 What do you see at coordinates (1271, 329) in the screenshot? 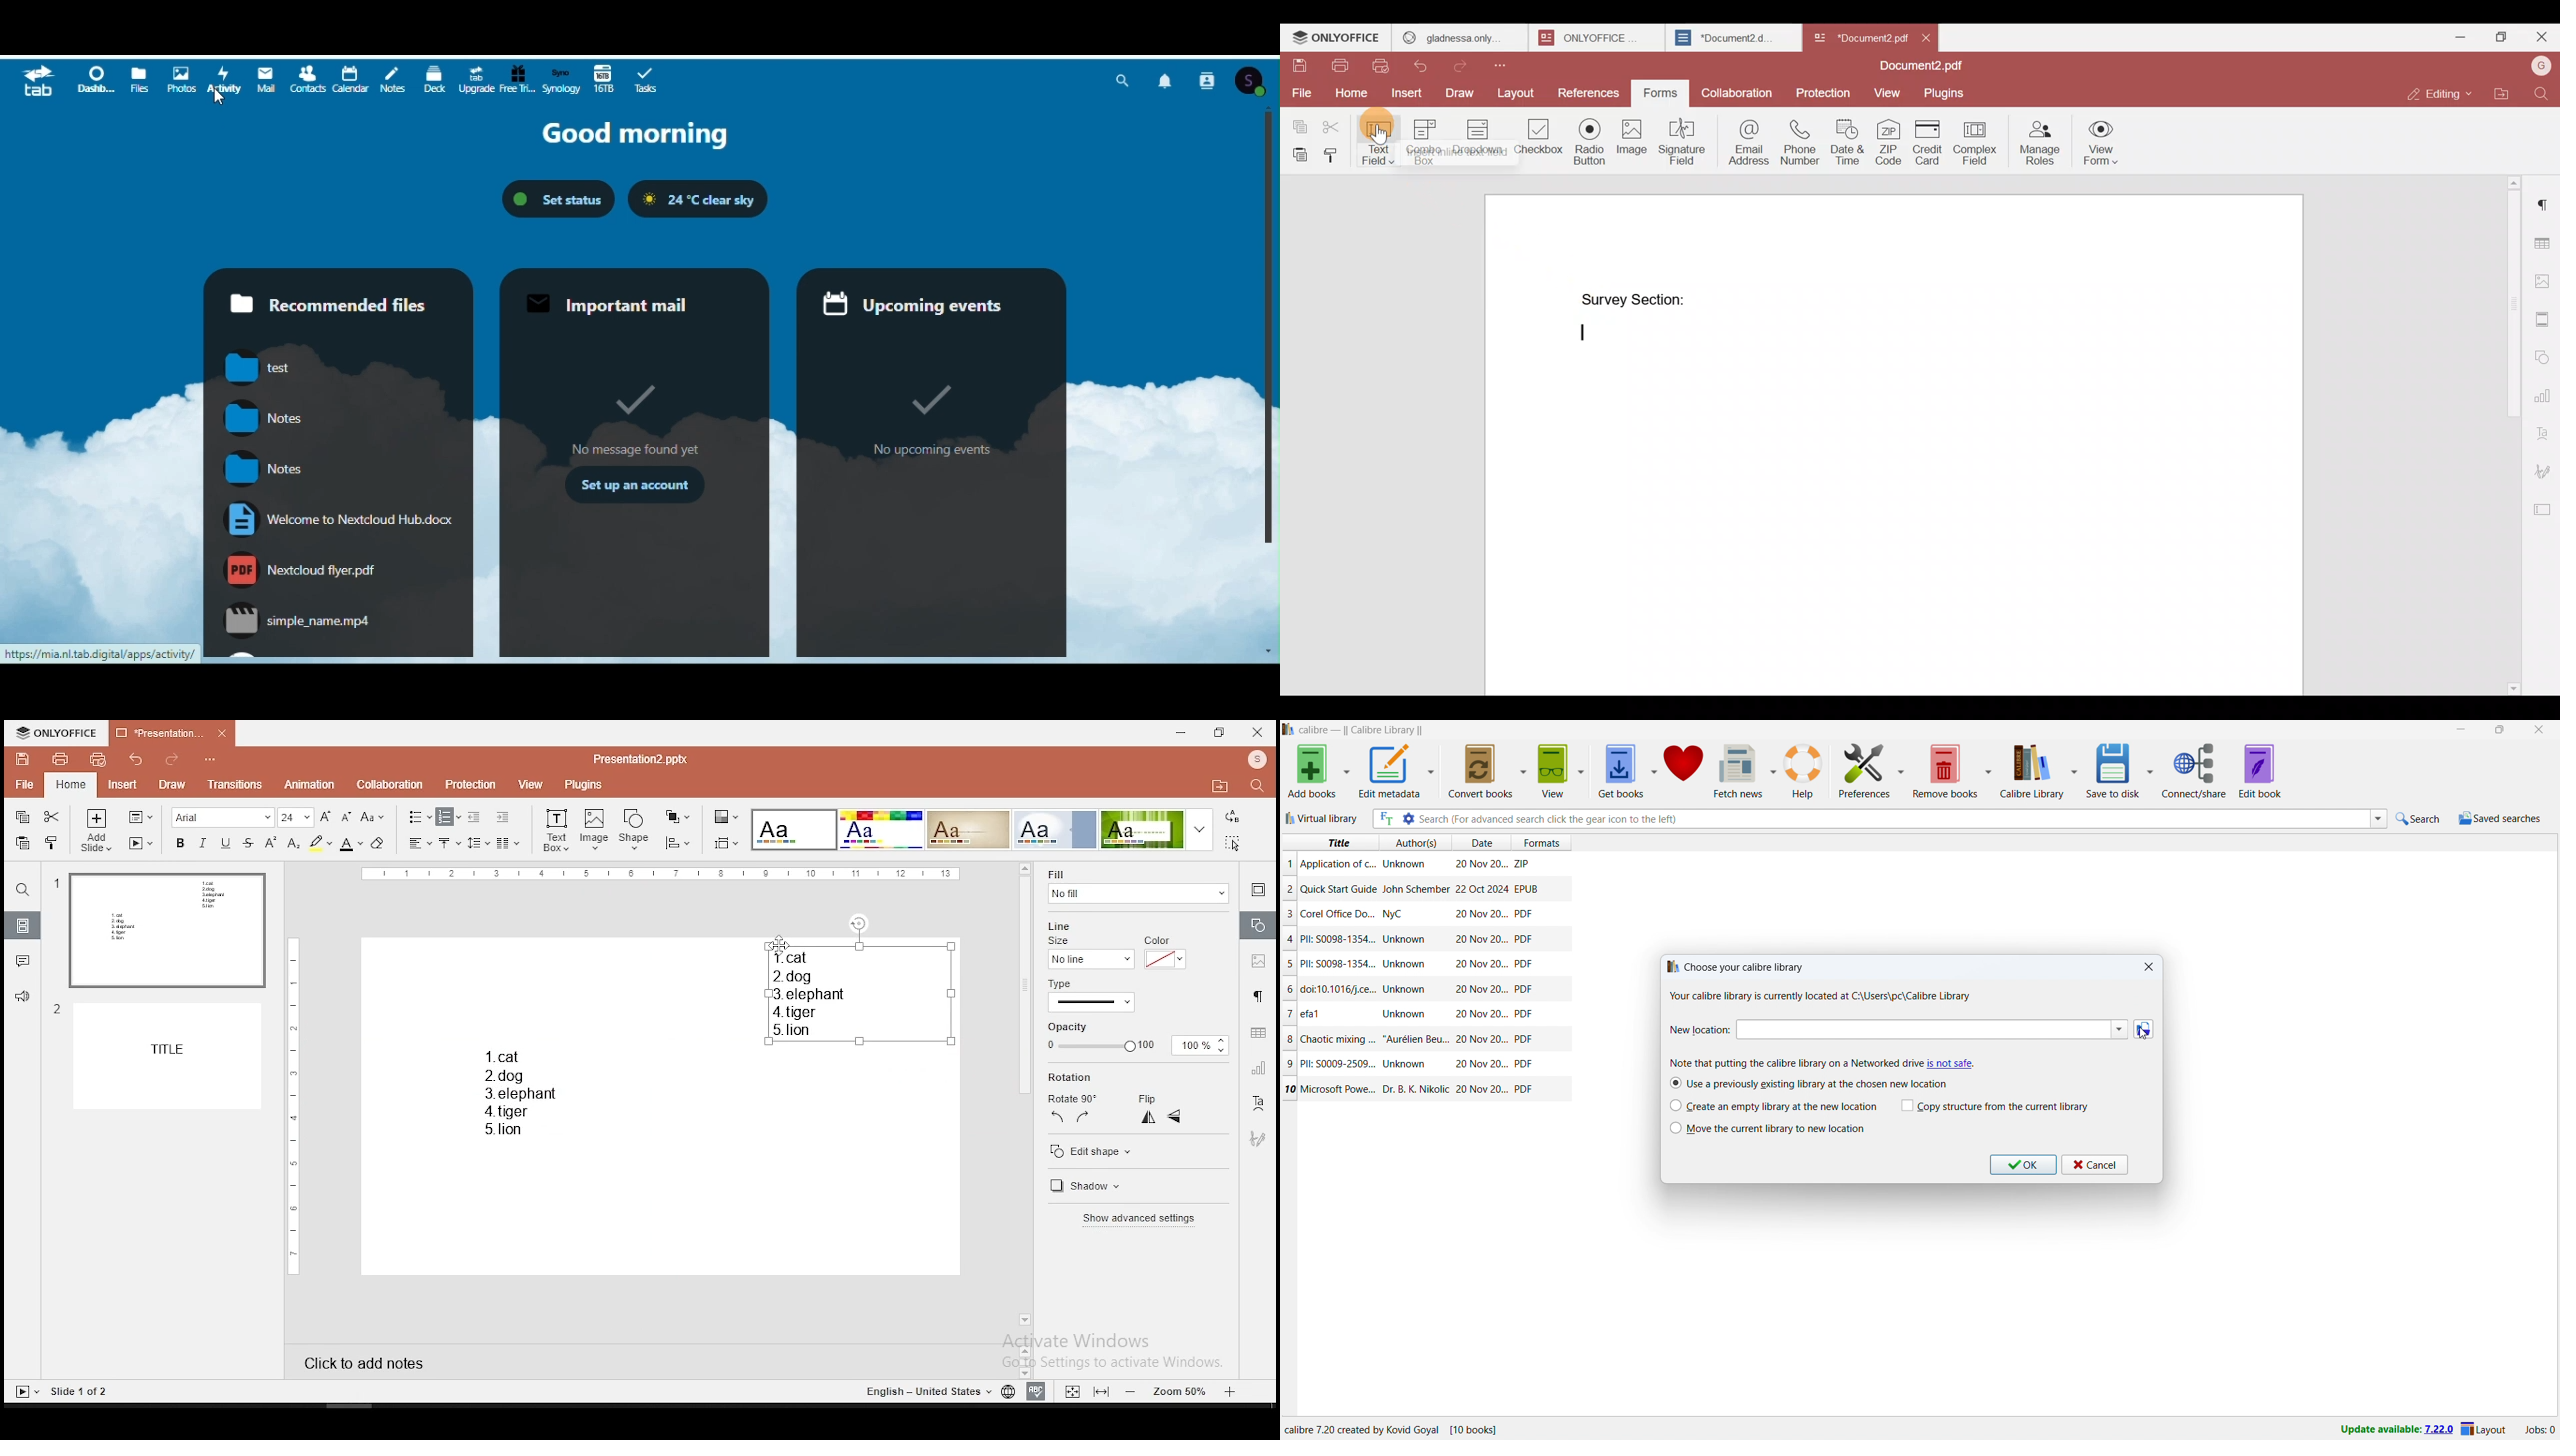
I see `Vertical scroll bar` at bounding box center [1271, 329].